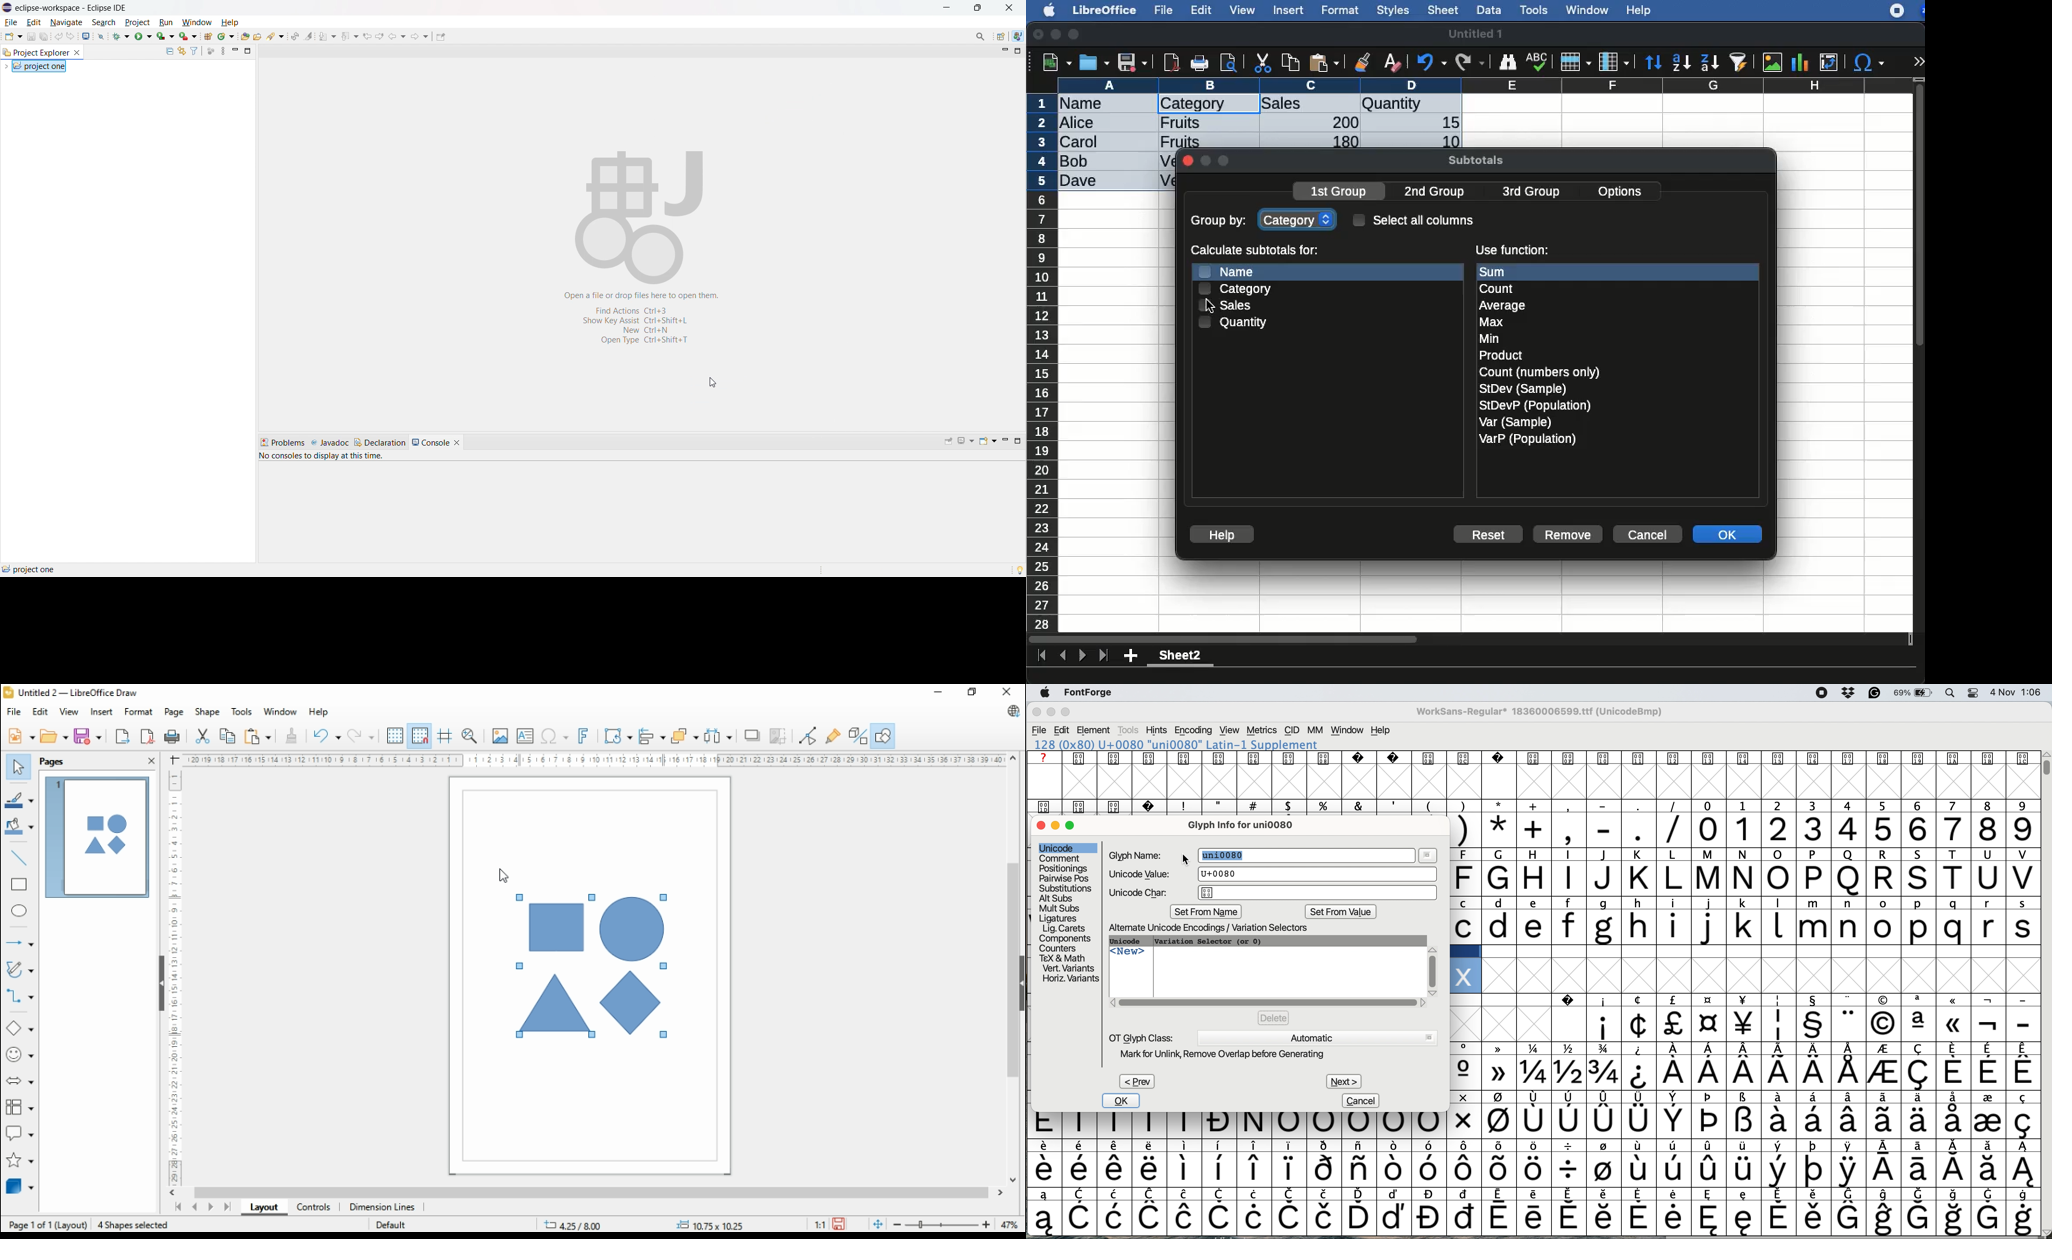  What do you see at coordinates (820, 1224) in the screenshot?
I see `1:1` at bounding box center [820, 1224].